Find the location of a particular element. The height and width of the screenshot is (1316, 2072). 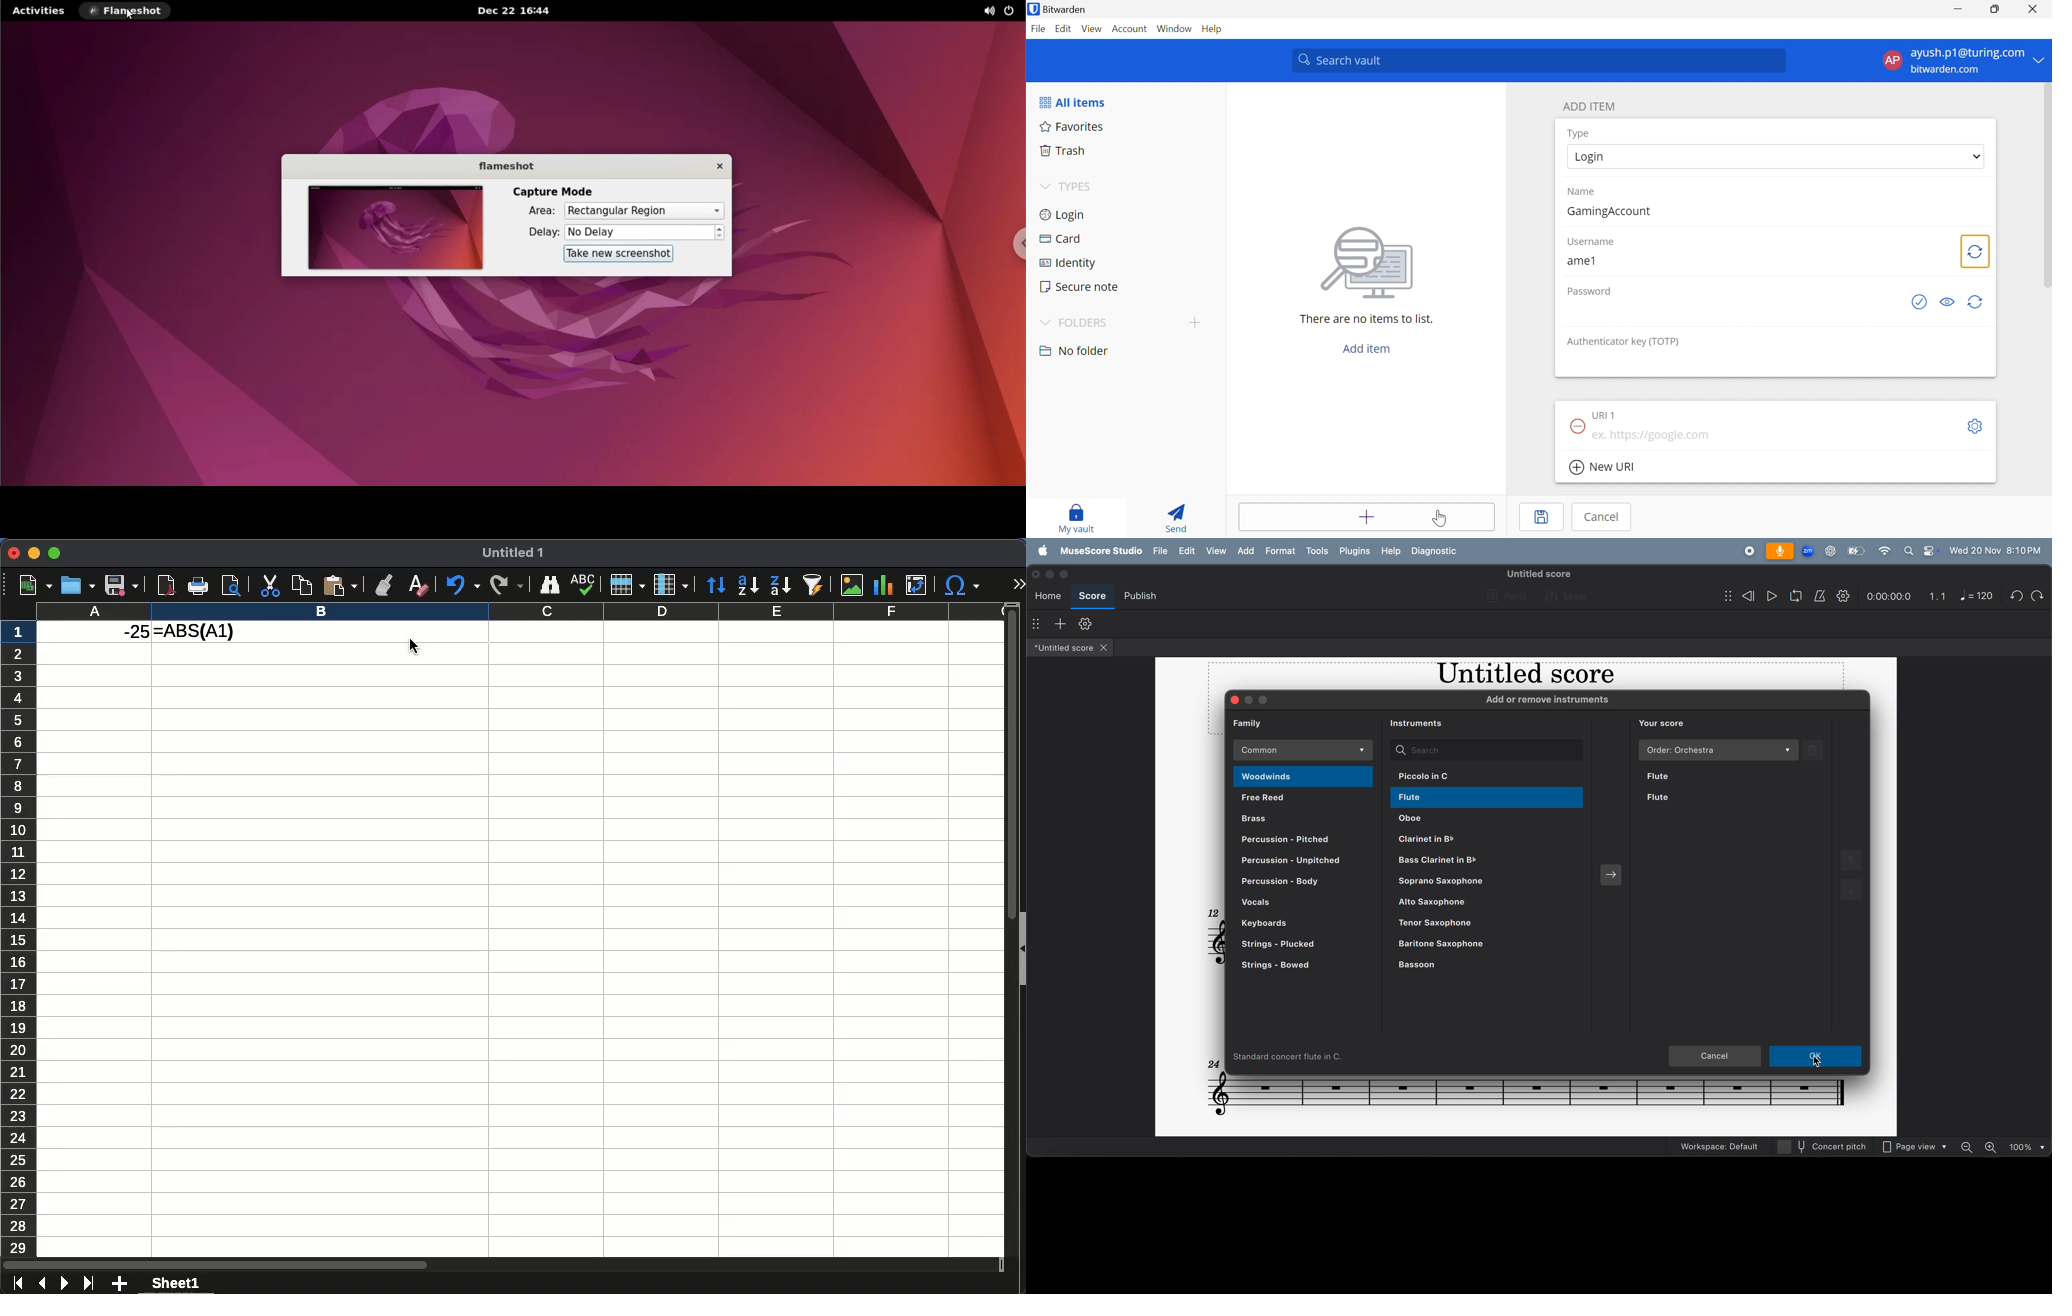

expand is located at coordinates (1018, 583).